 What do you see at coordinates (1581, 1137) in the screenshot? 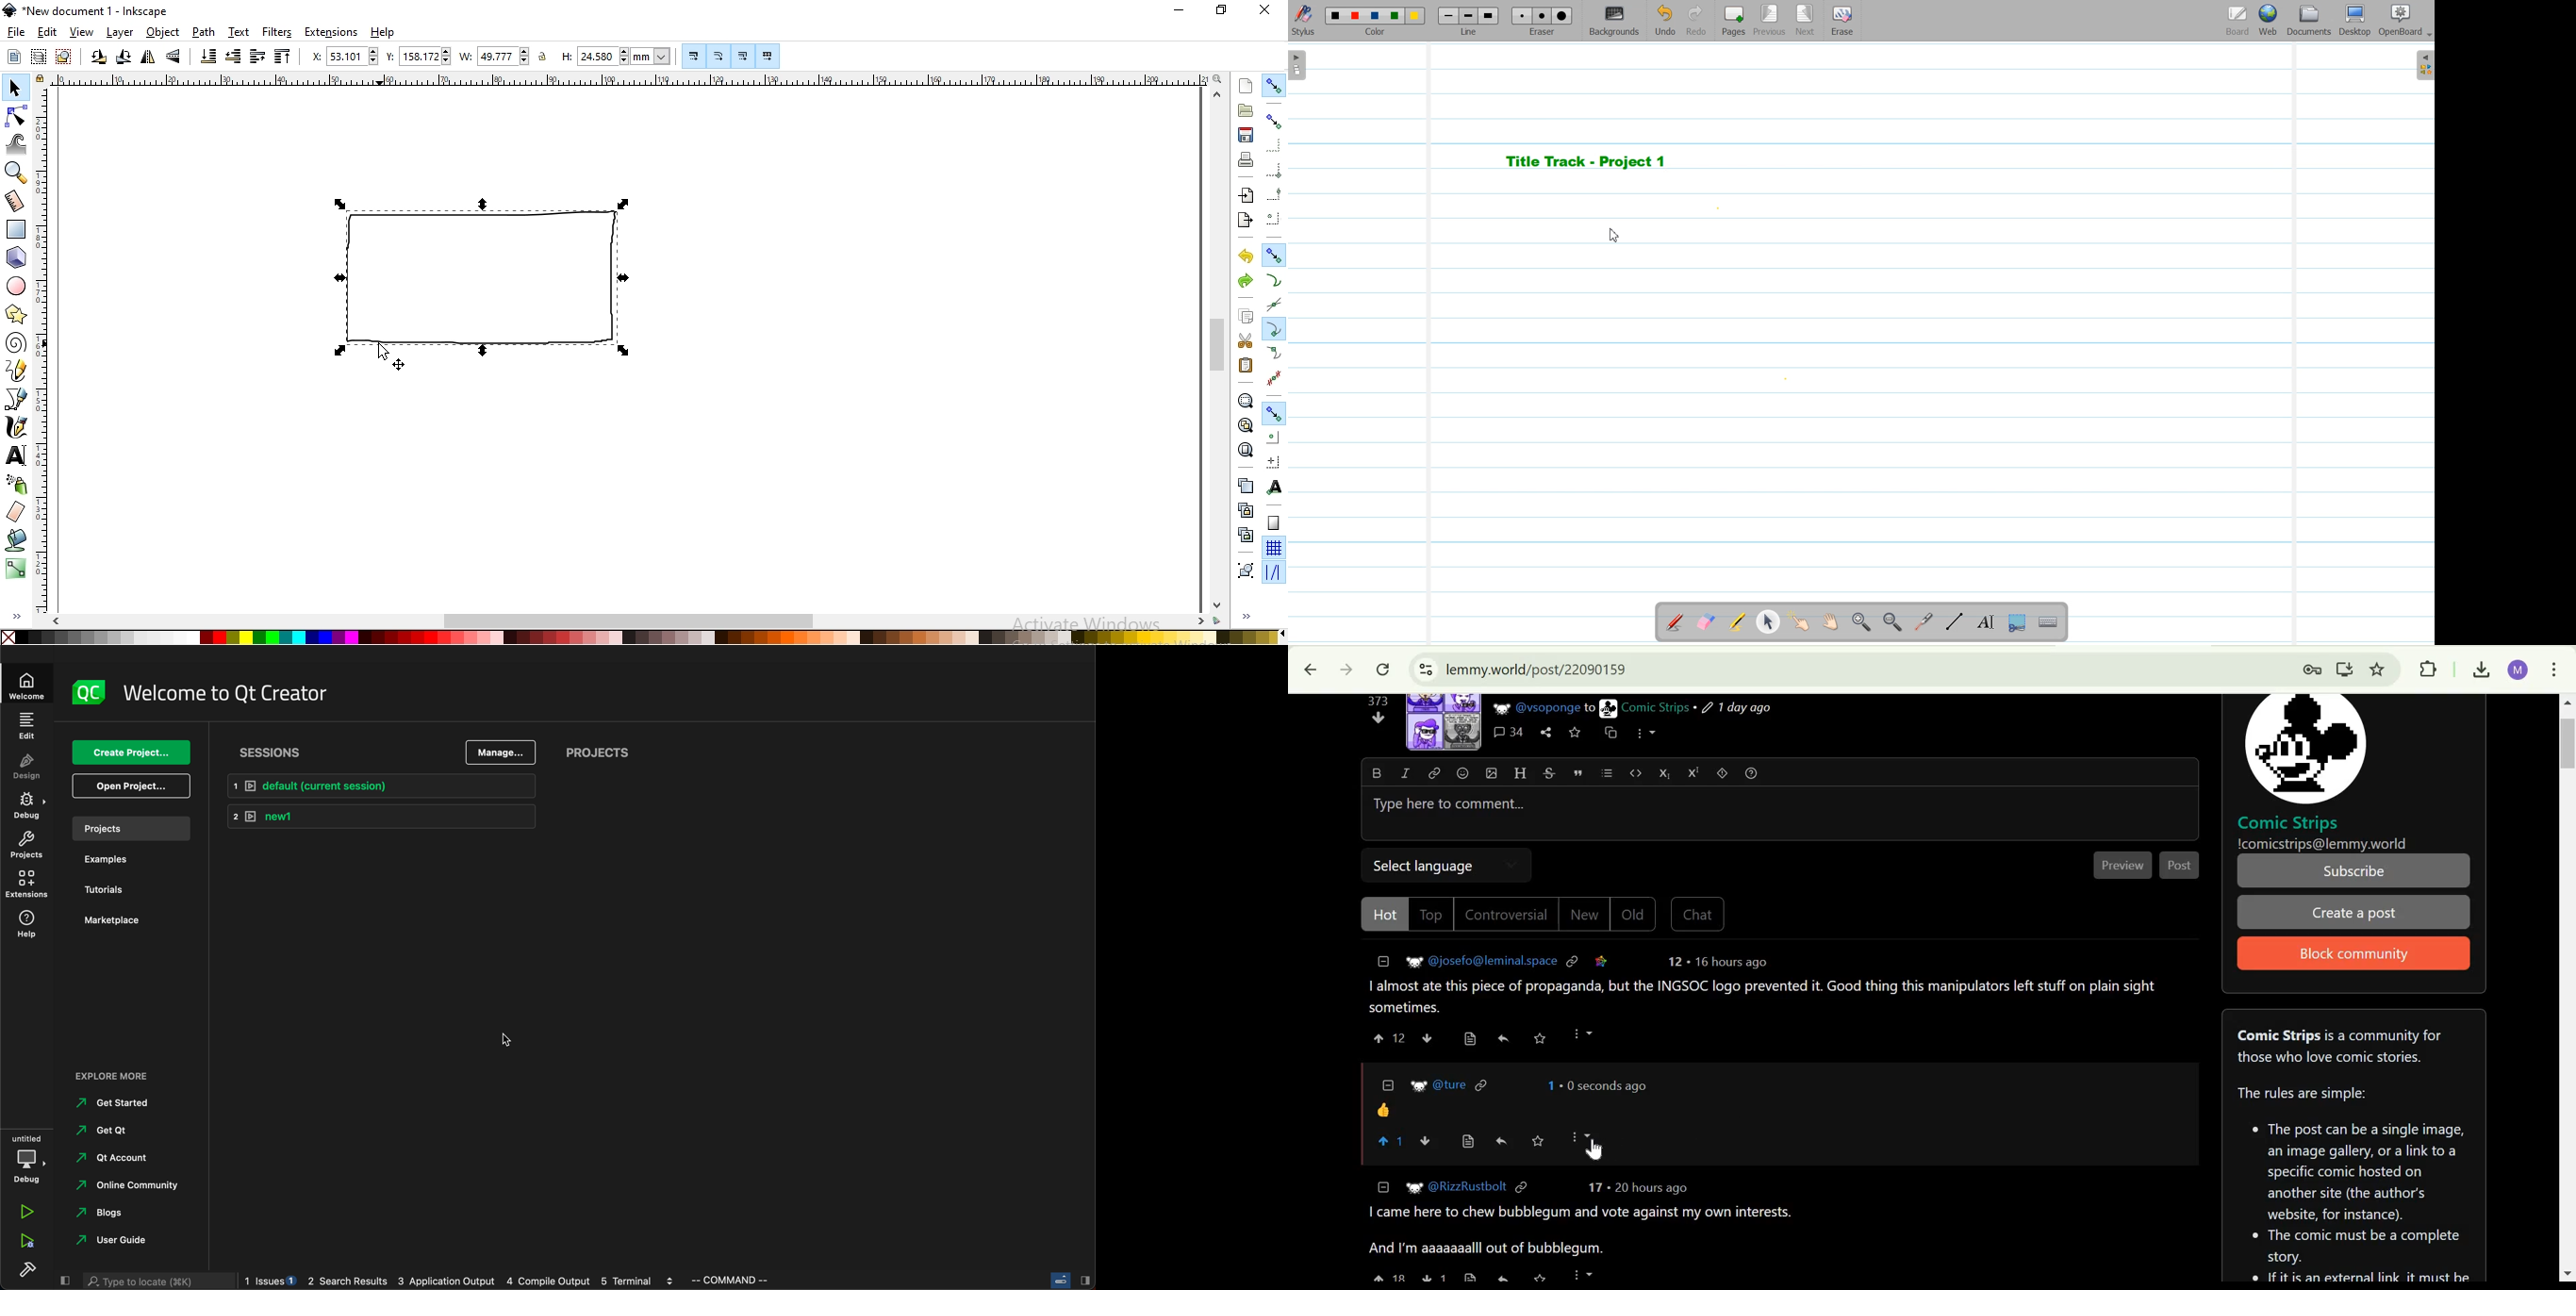
I see `more options` at bounding box center [1581, 1137].